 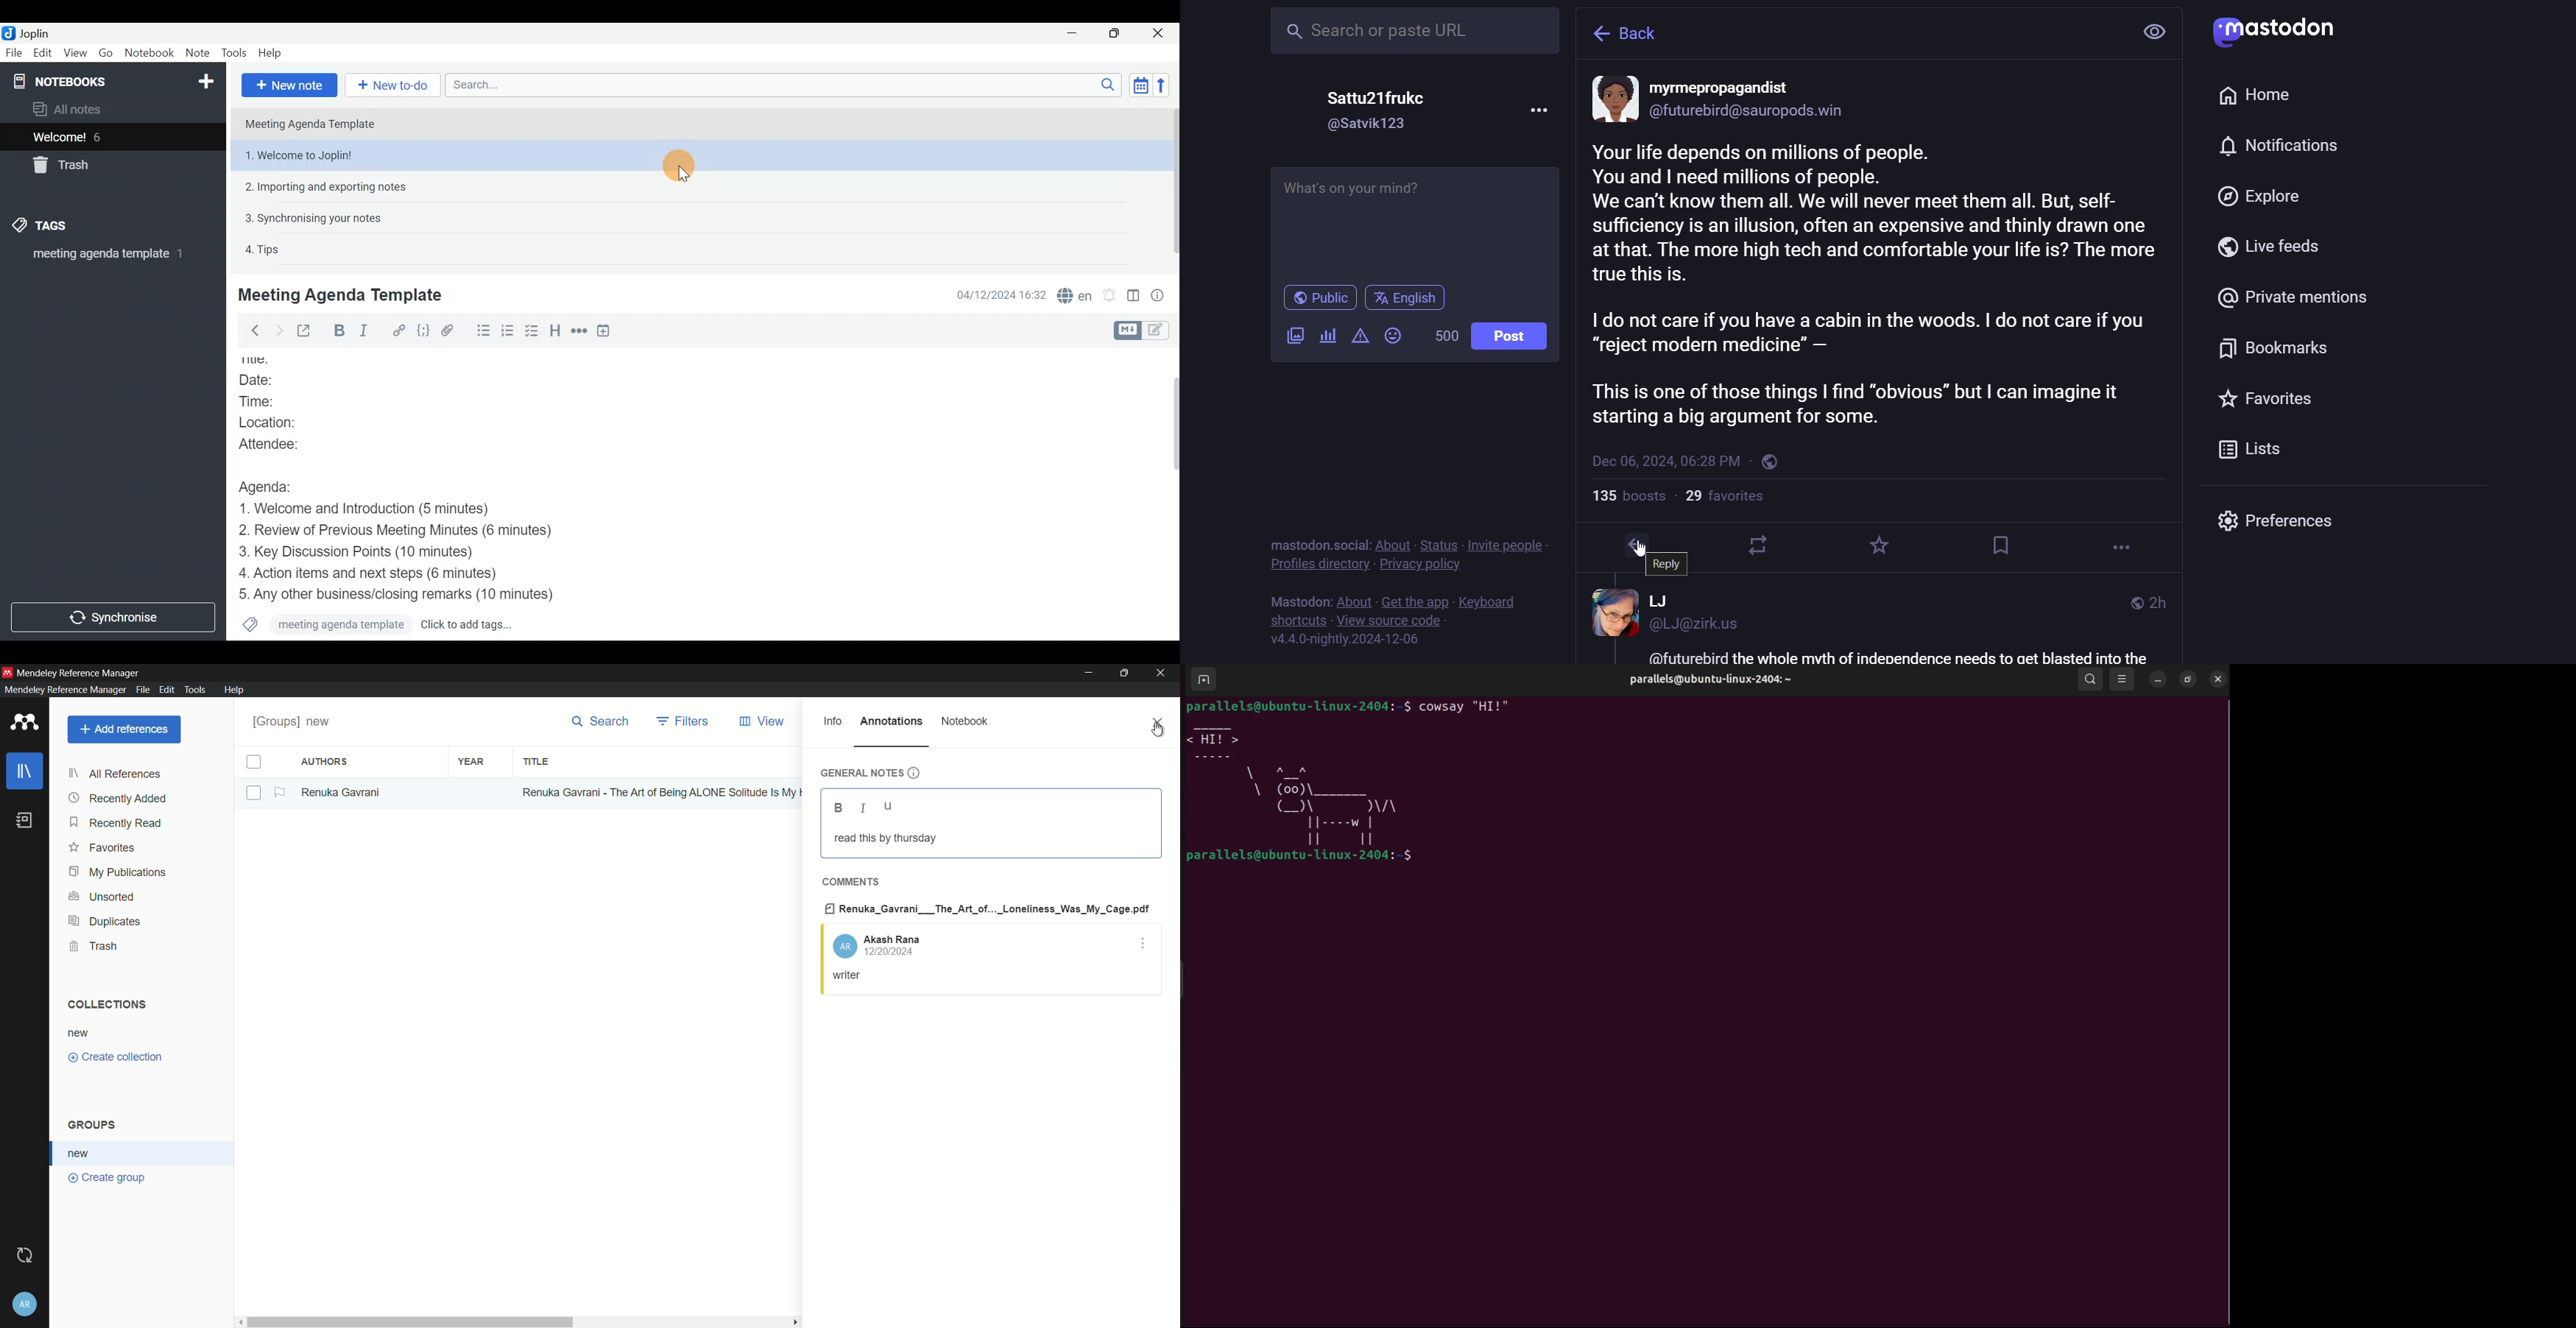 I want to click on my publications, so click(x=117, y=872).